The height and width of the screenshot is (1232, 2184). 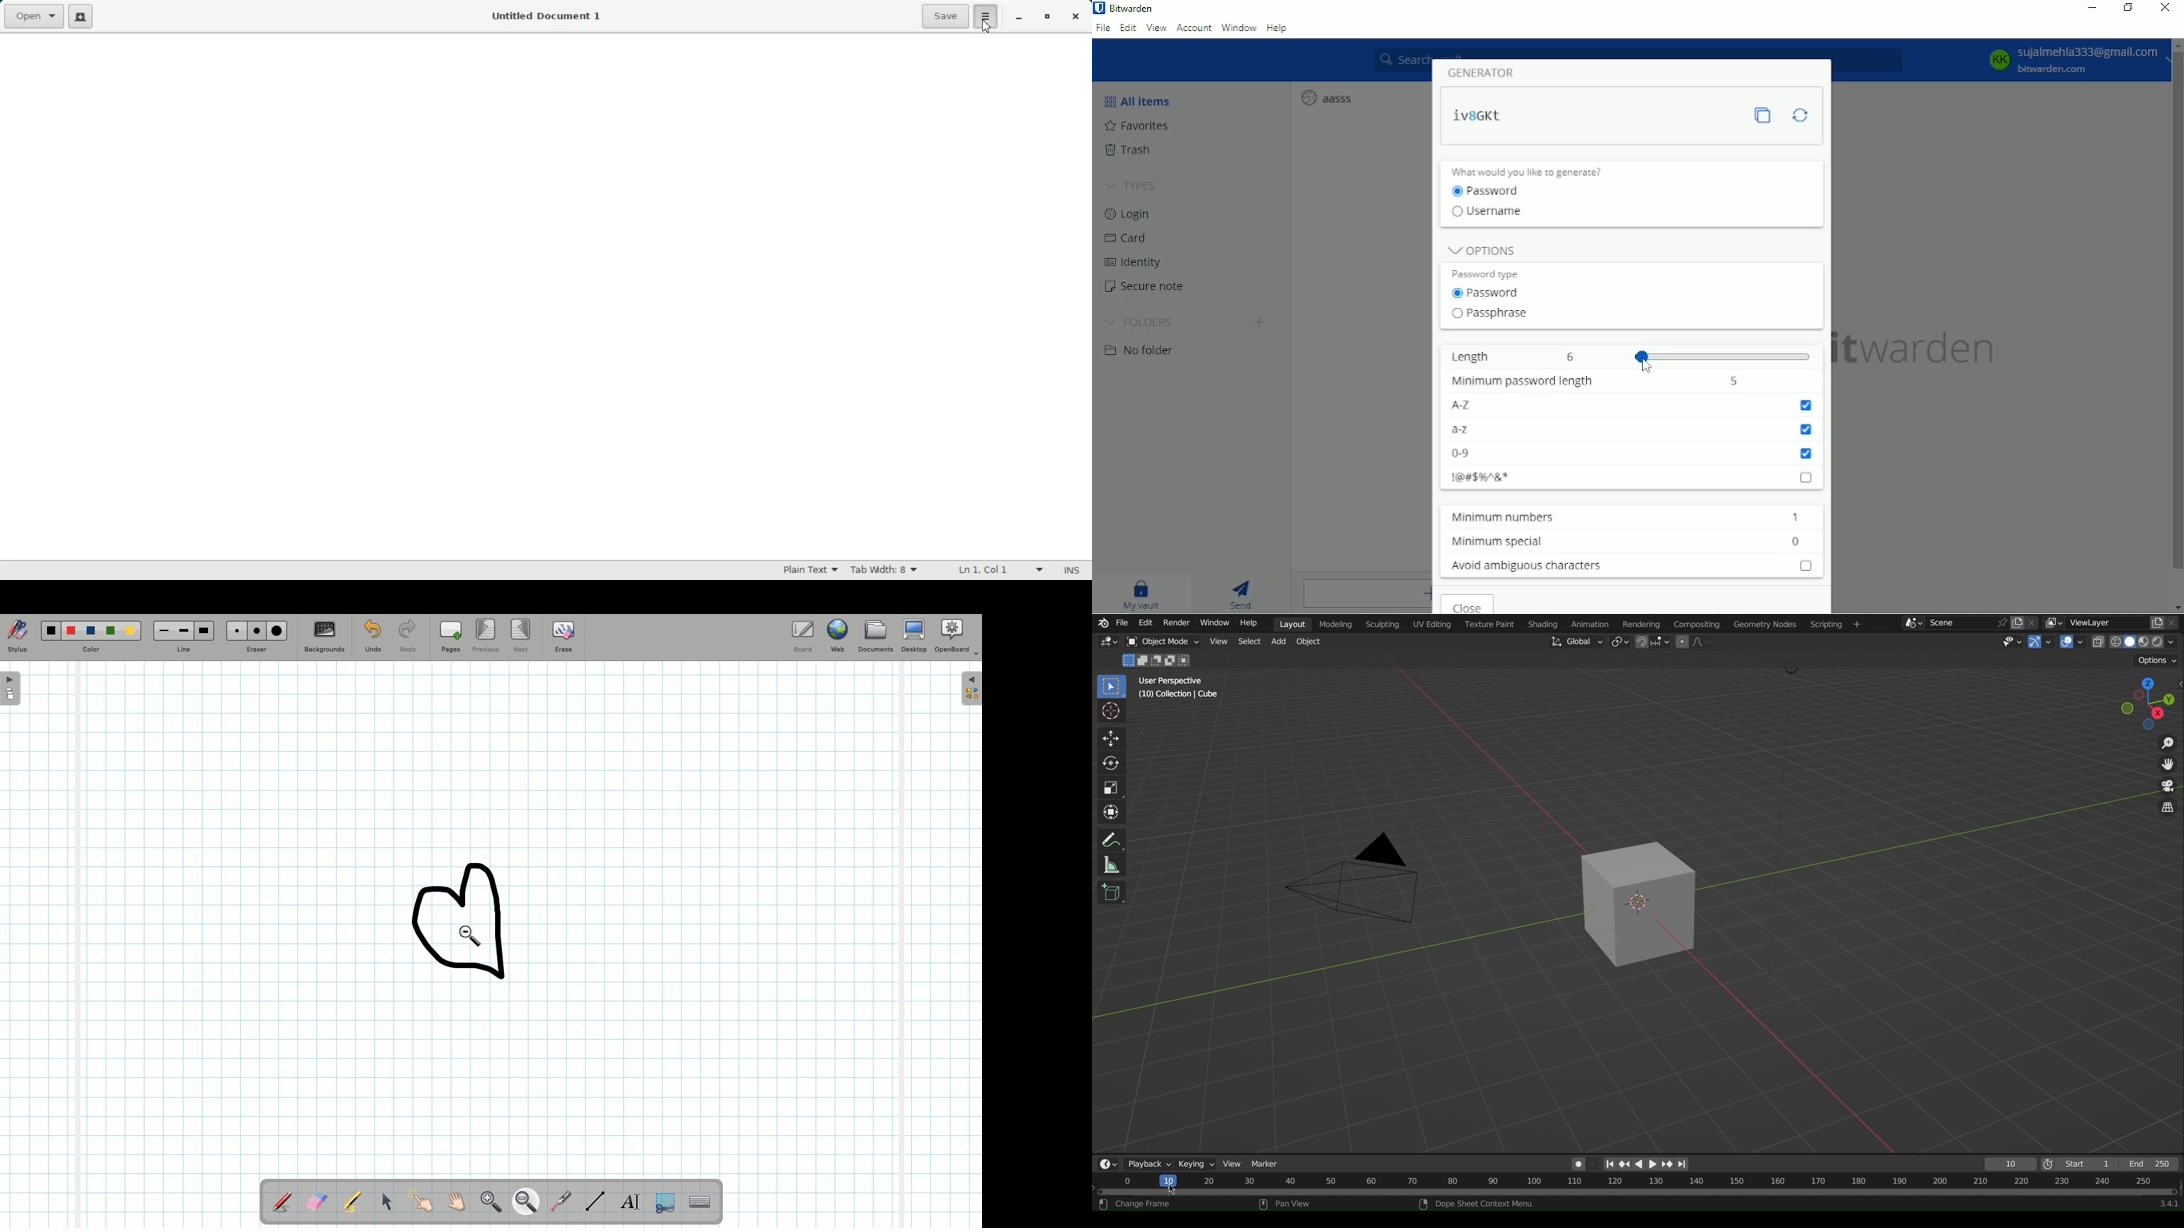 I want to click on a-z, so click(x=1632, y=429).